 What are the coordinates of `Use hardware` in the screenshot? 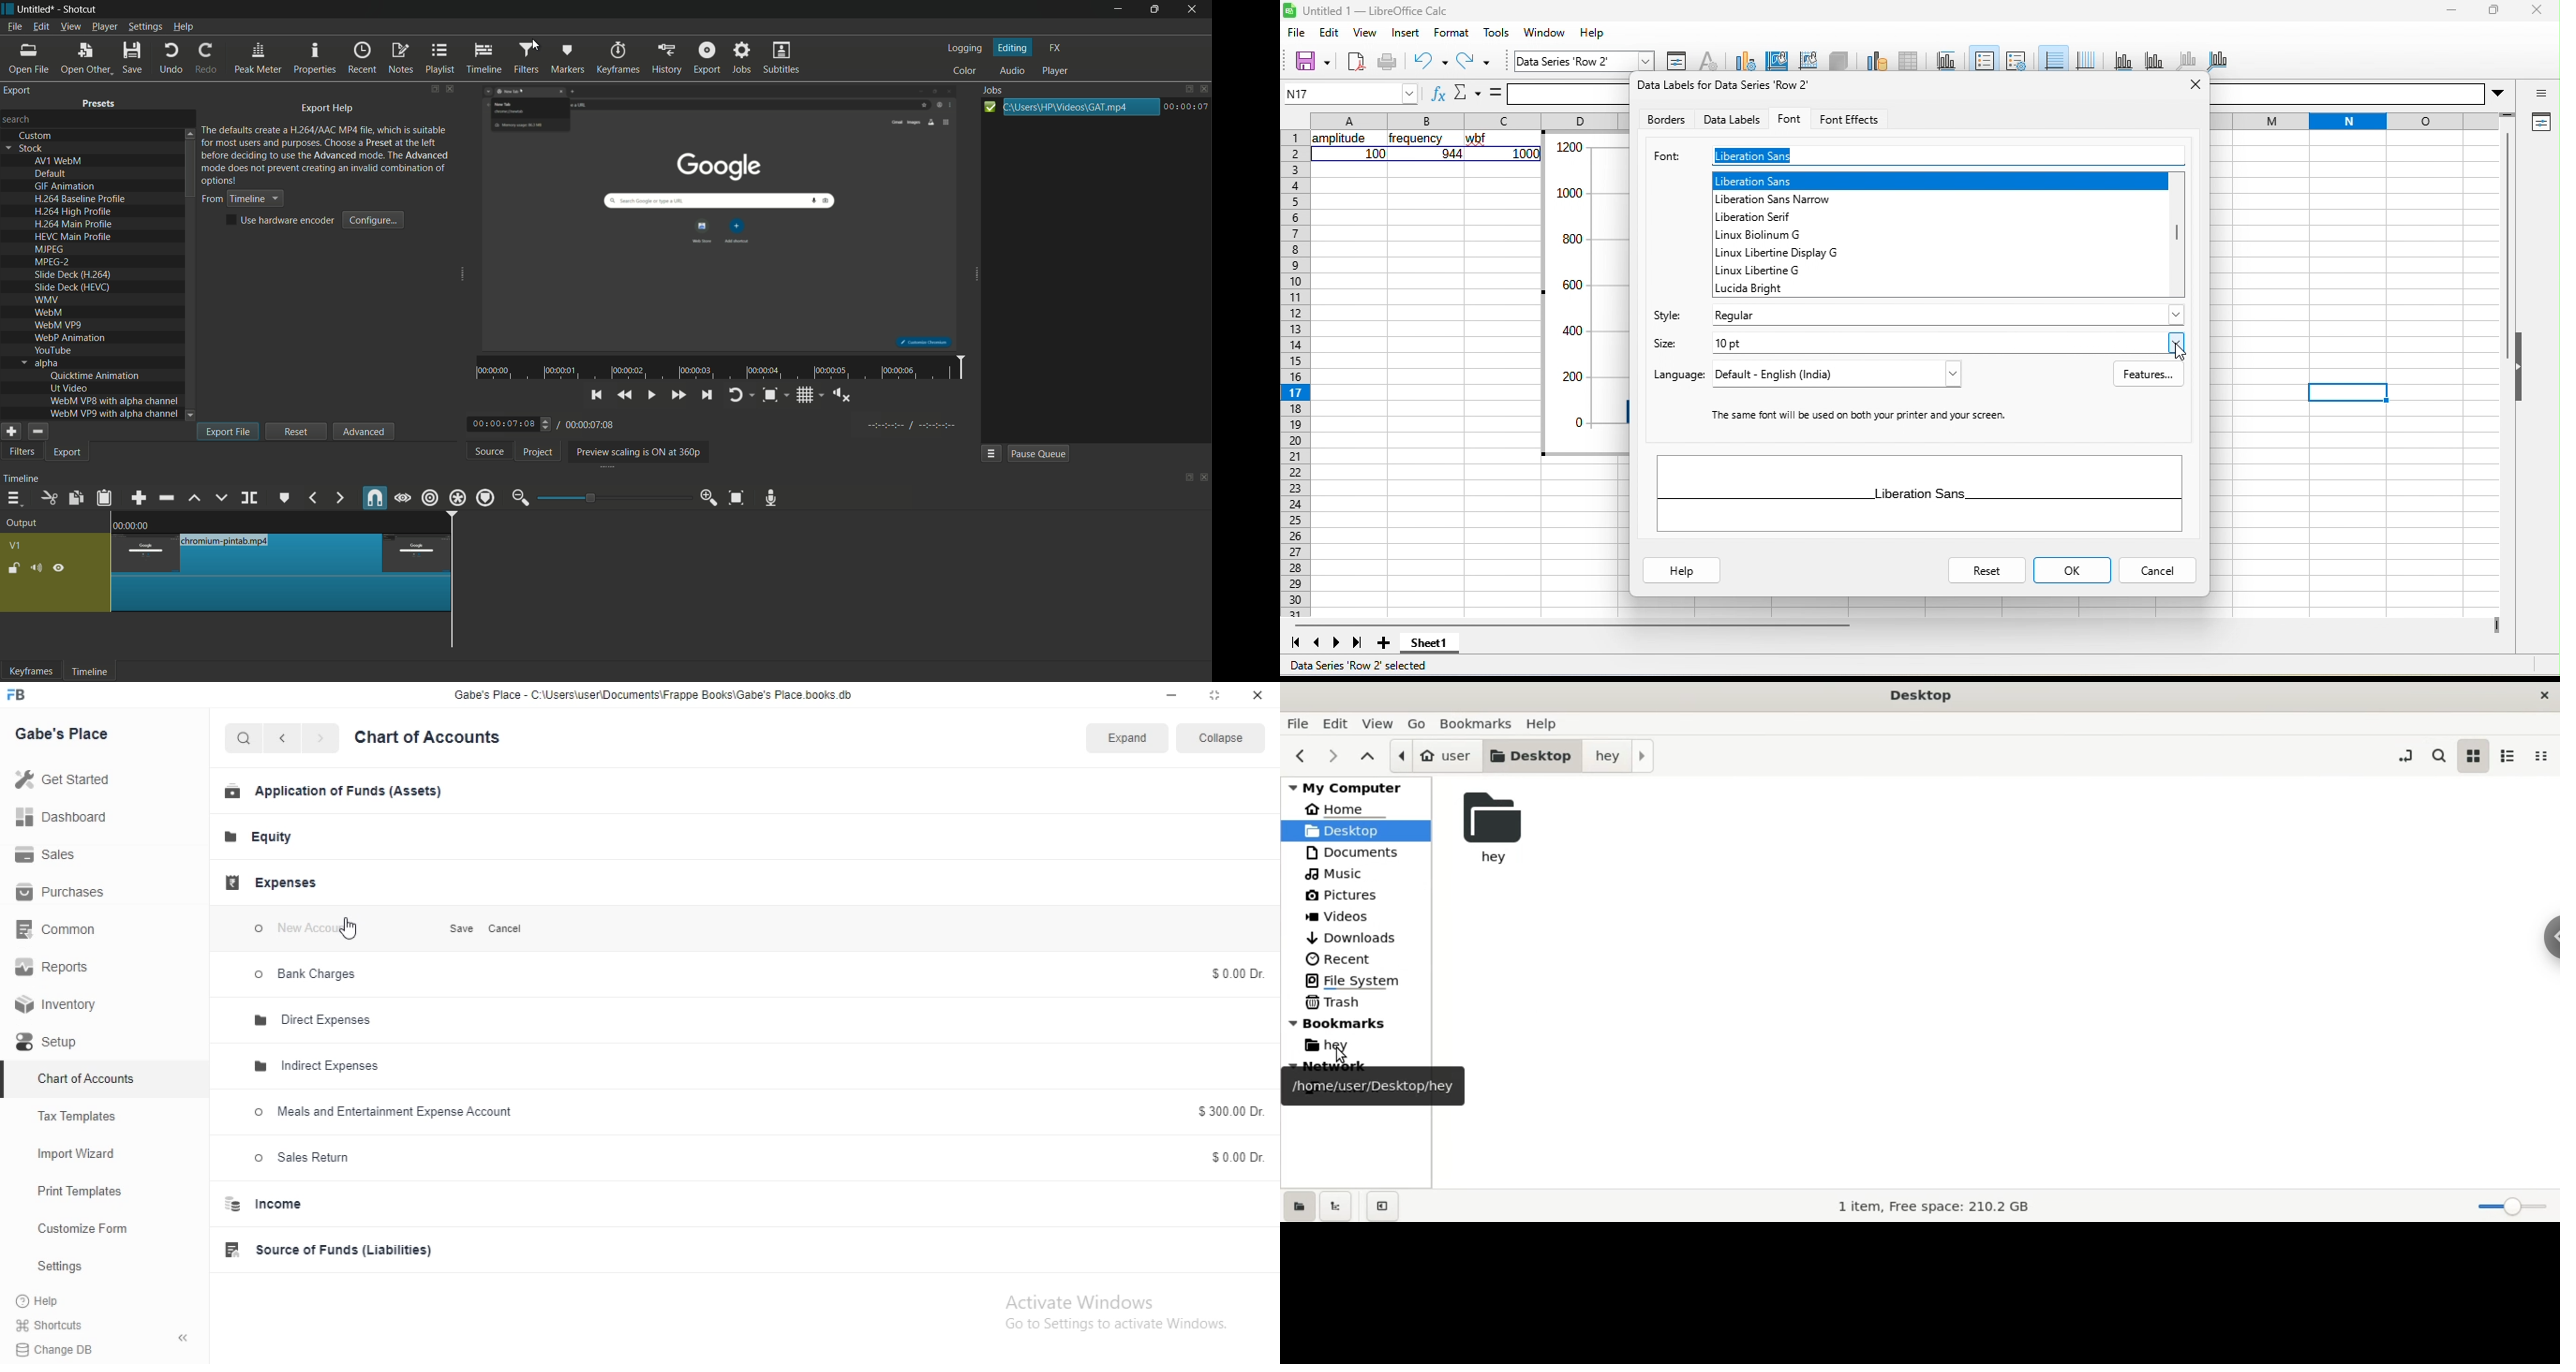 It's located at (282, 221).